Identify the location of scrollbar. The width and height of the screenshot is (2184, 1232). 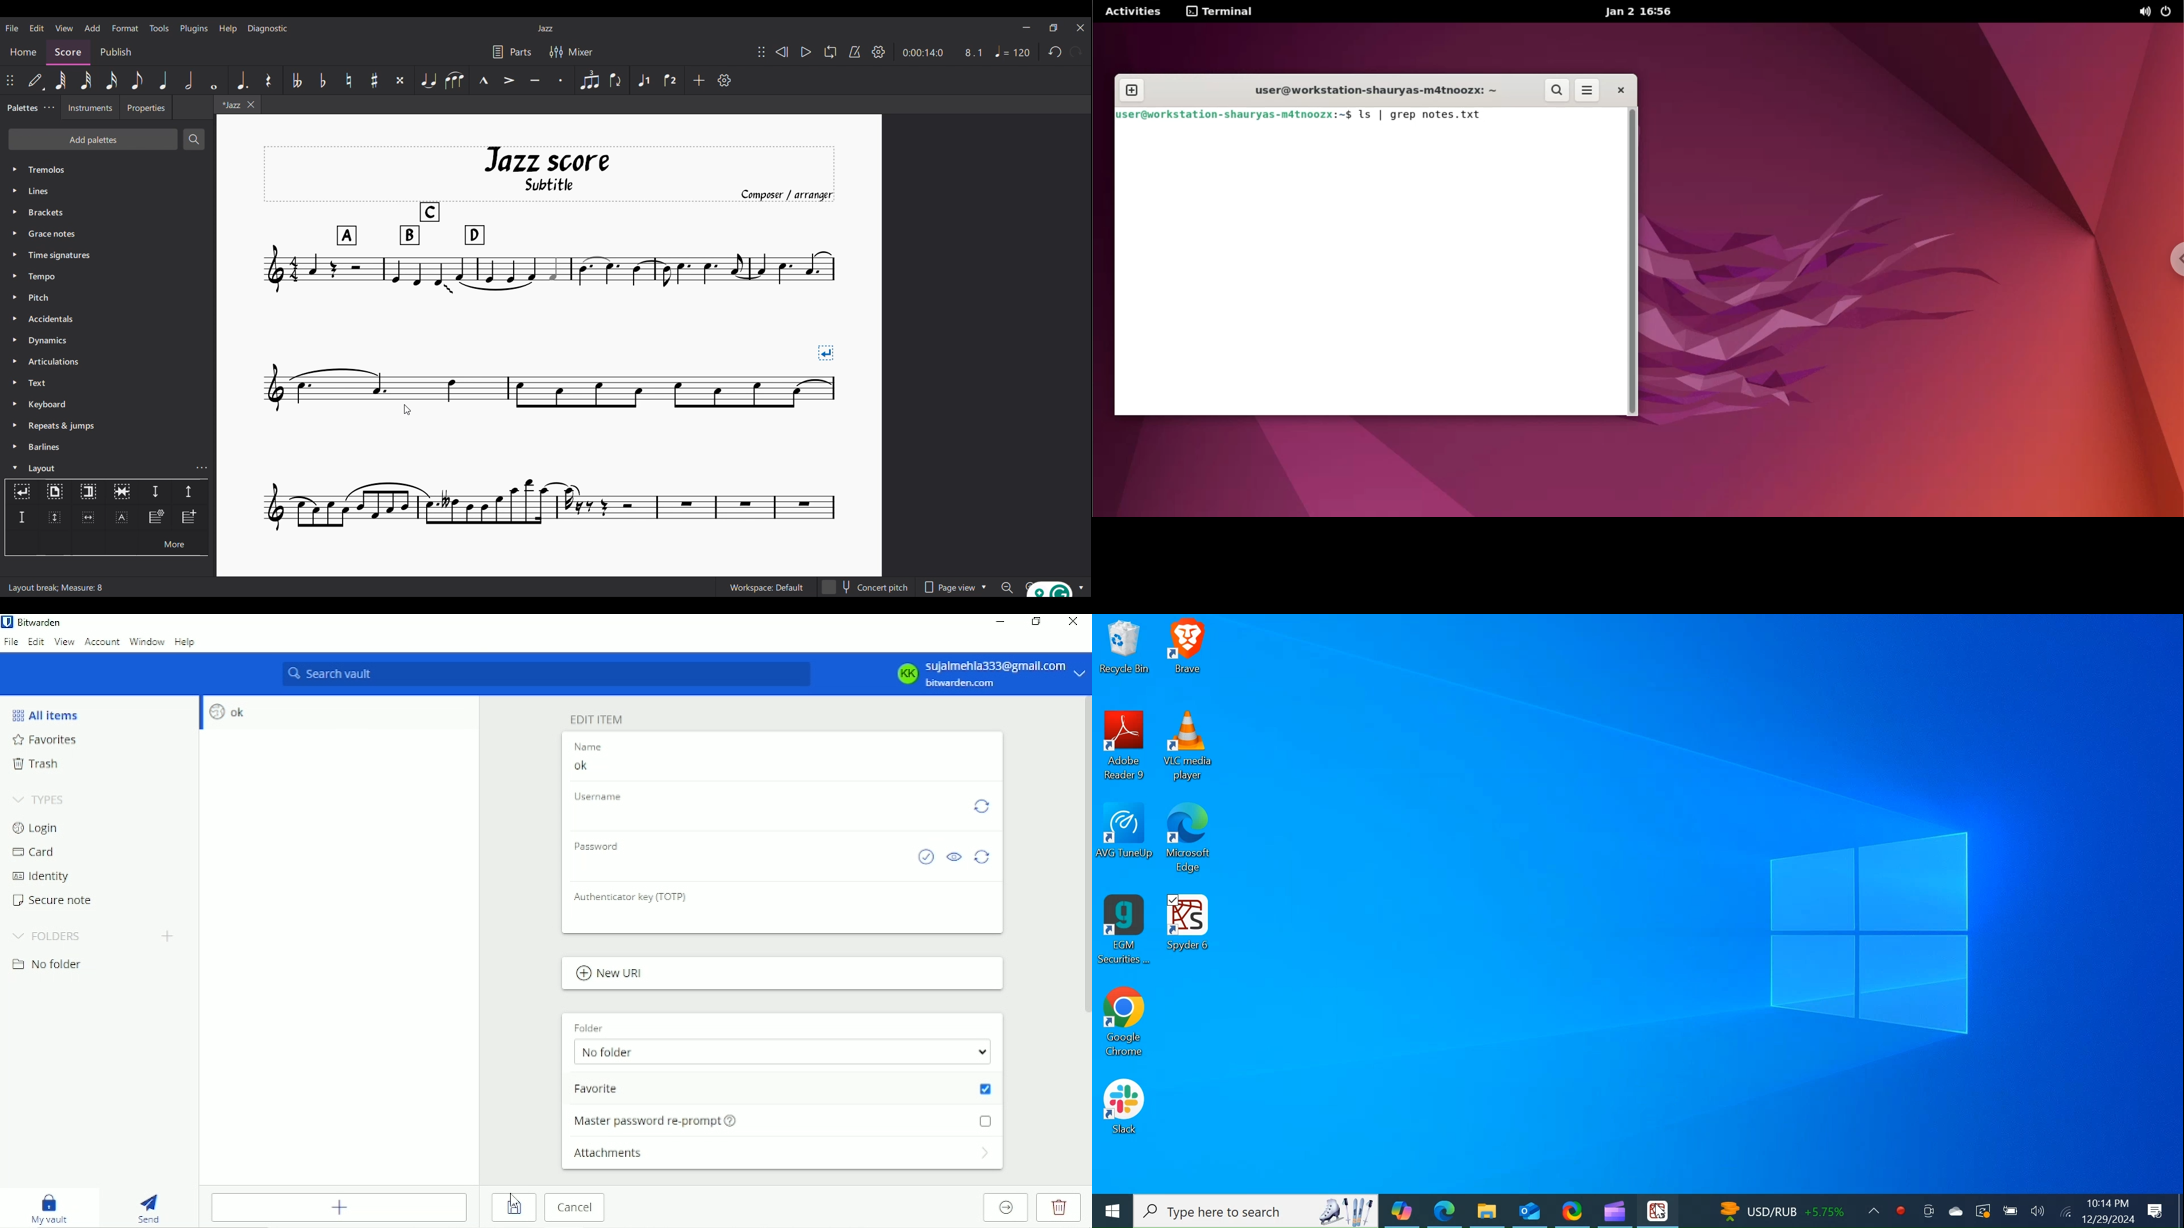
(1088, 854).